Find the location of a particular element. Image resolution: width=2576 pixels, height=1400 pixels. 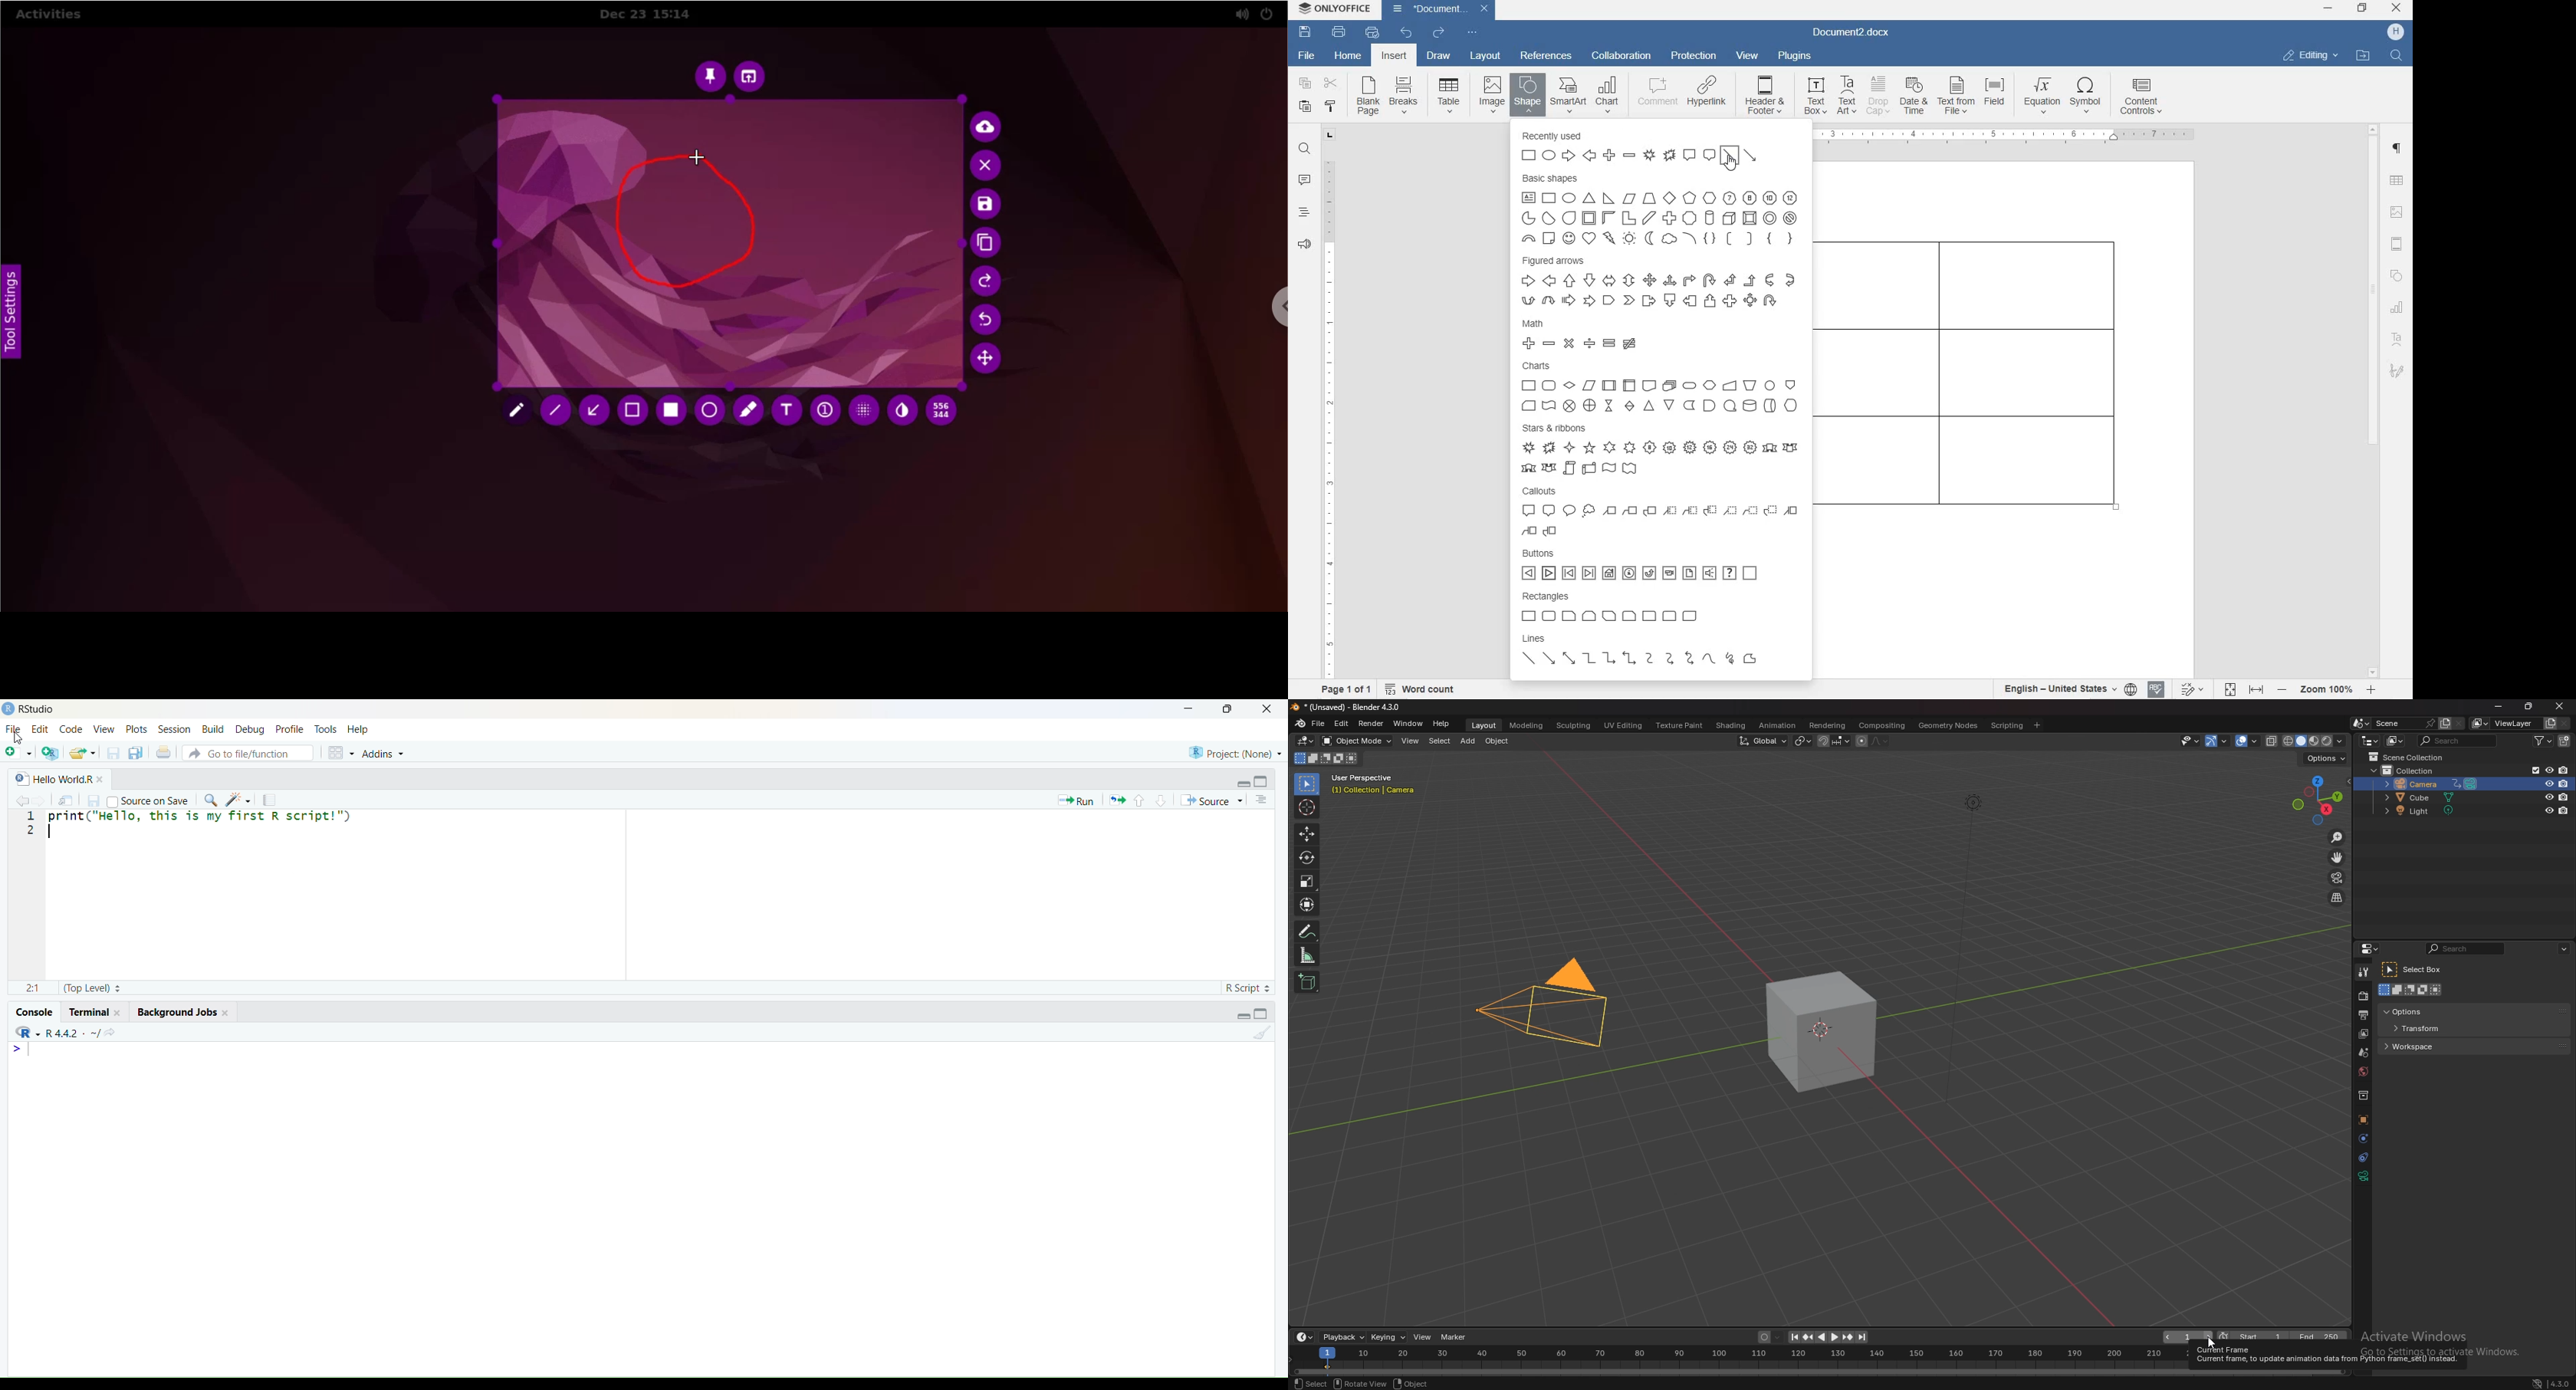

Plots is located at coordinates (136, 729).